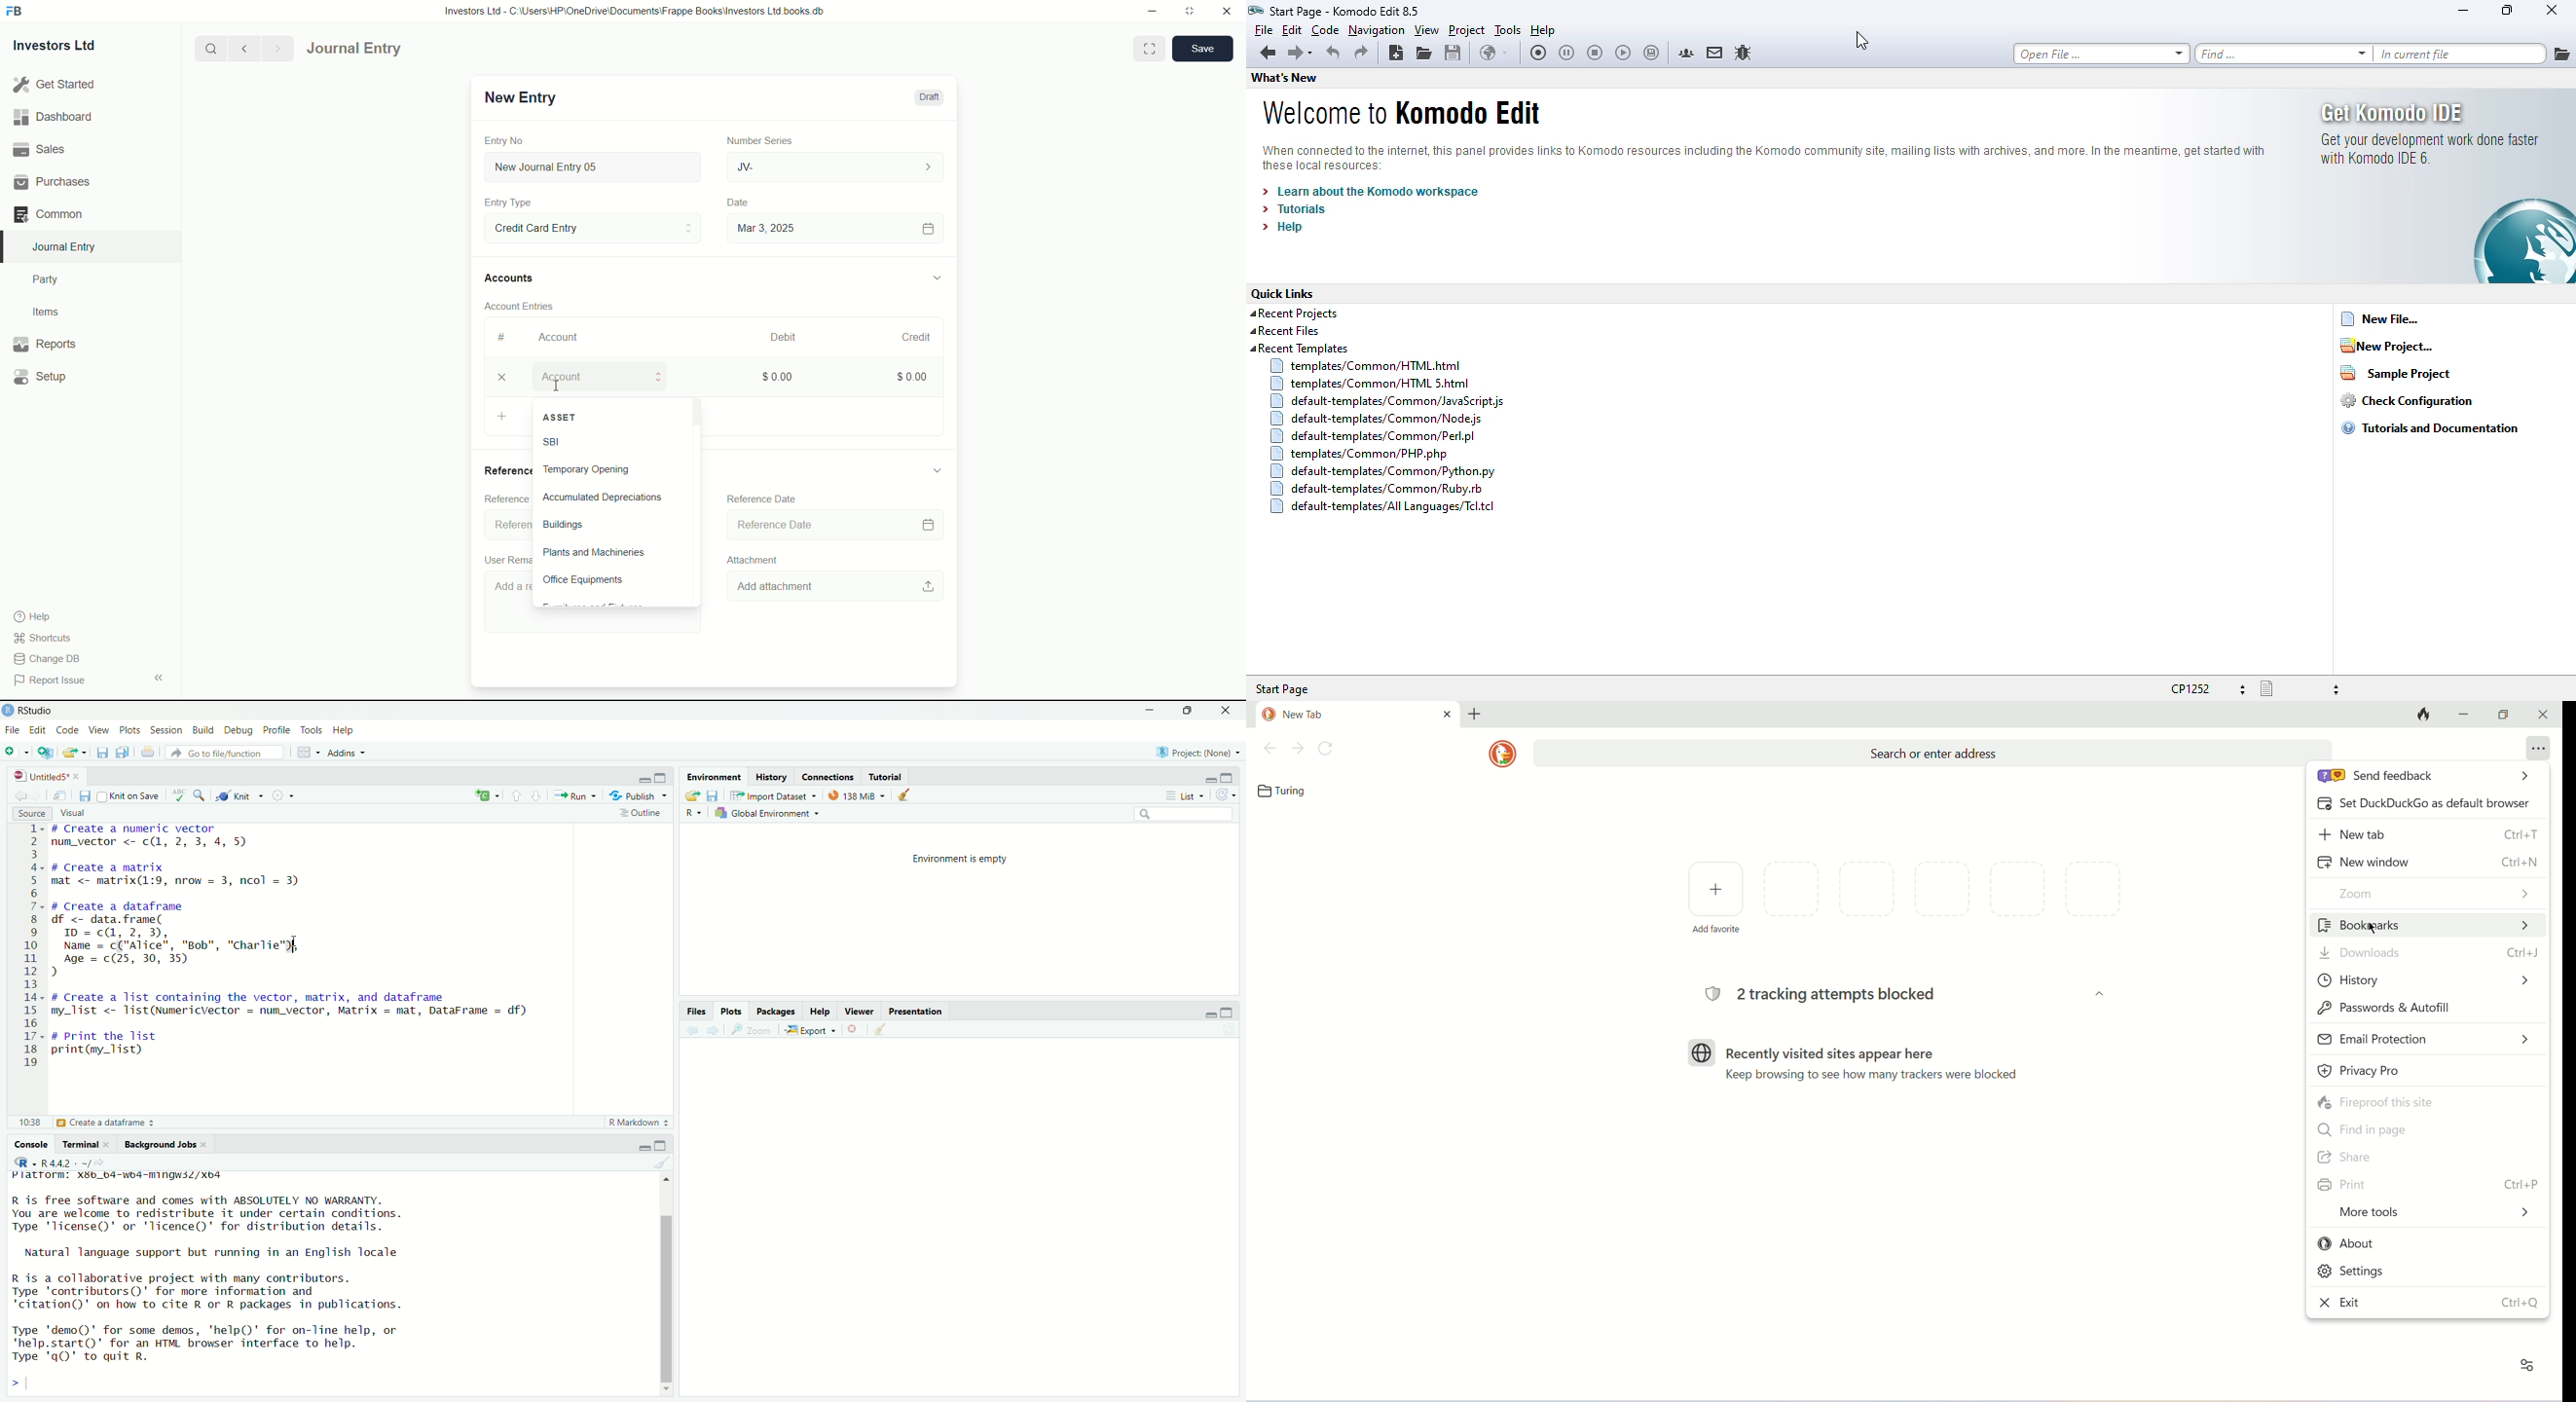 The width and height of the screenshot is (2576, 1428). What do you see at coordinates (73, 755) in the screenshot?
I see `export` at bounding box center [73, 755].